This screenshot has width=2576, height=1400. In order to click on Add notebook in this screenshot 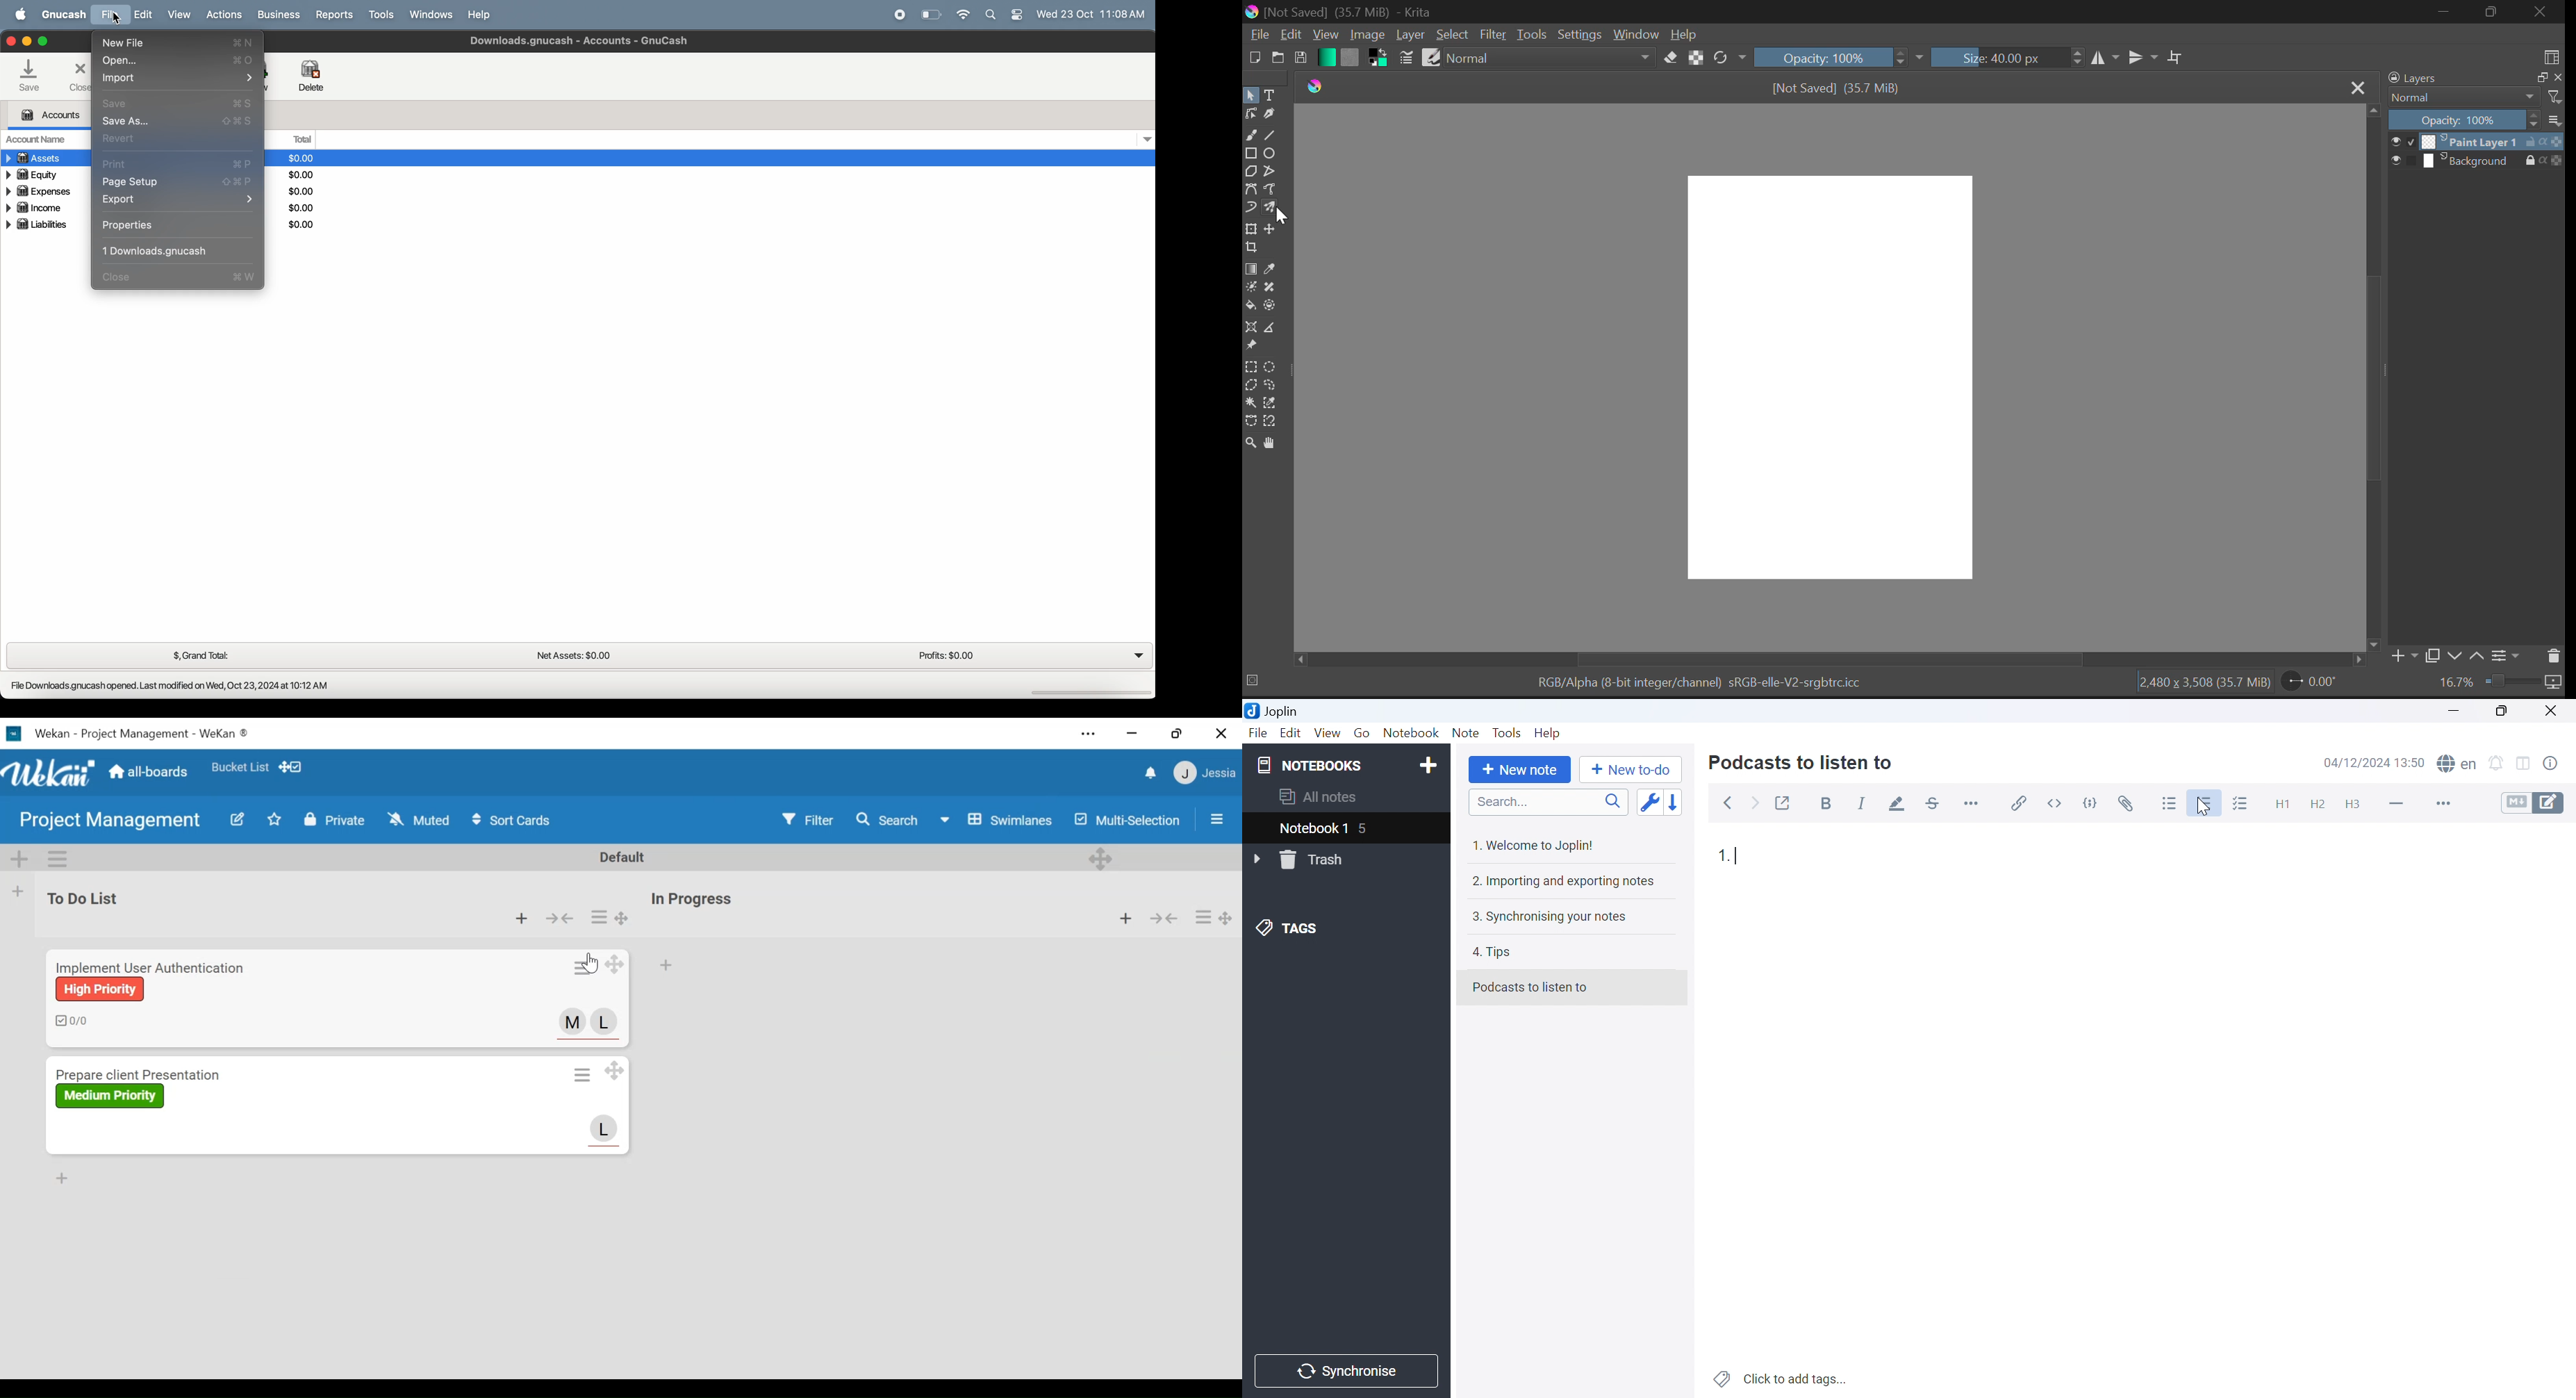, I will do `click(1428, 767)`.